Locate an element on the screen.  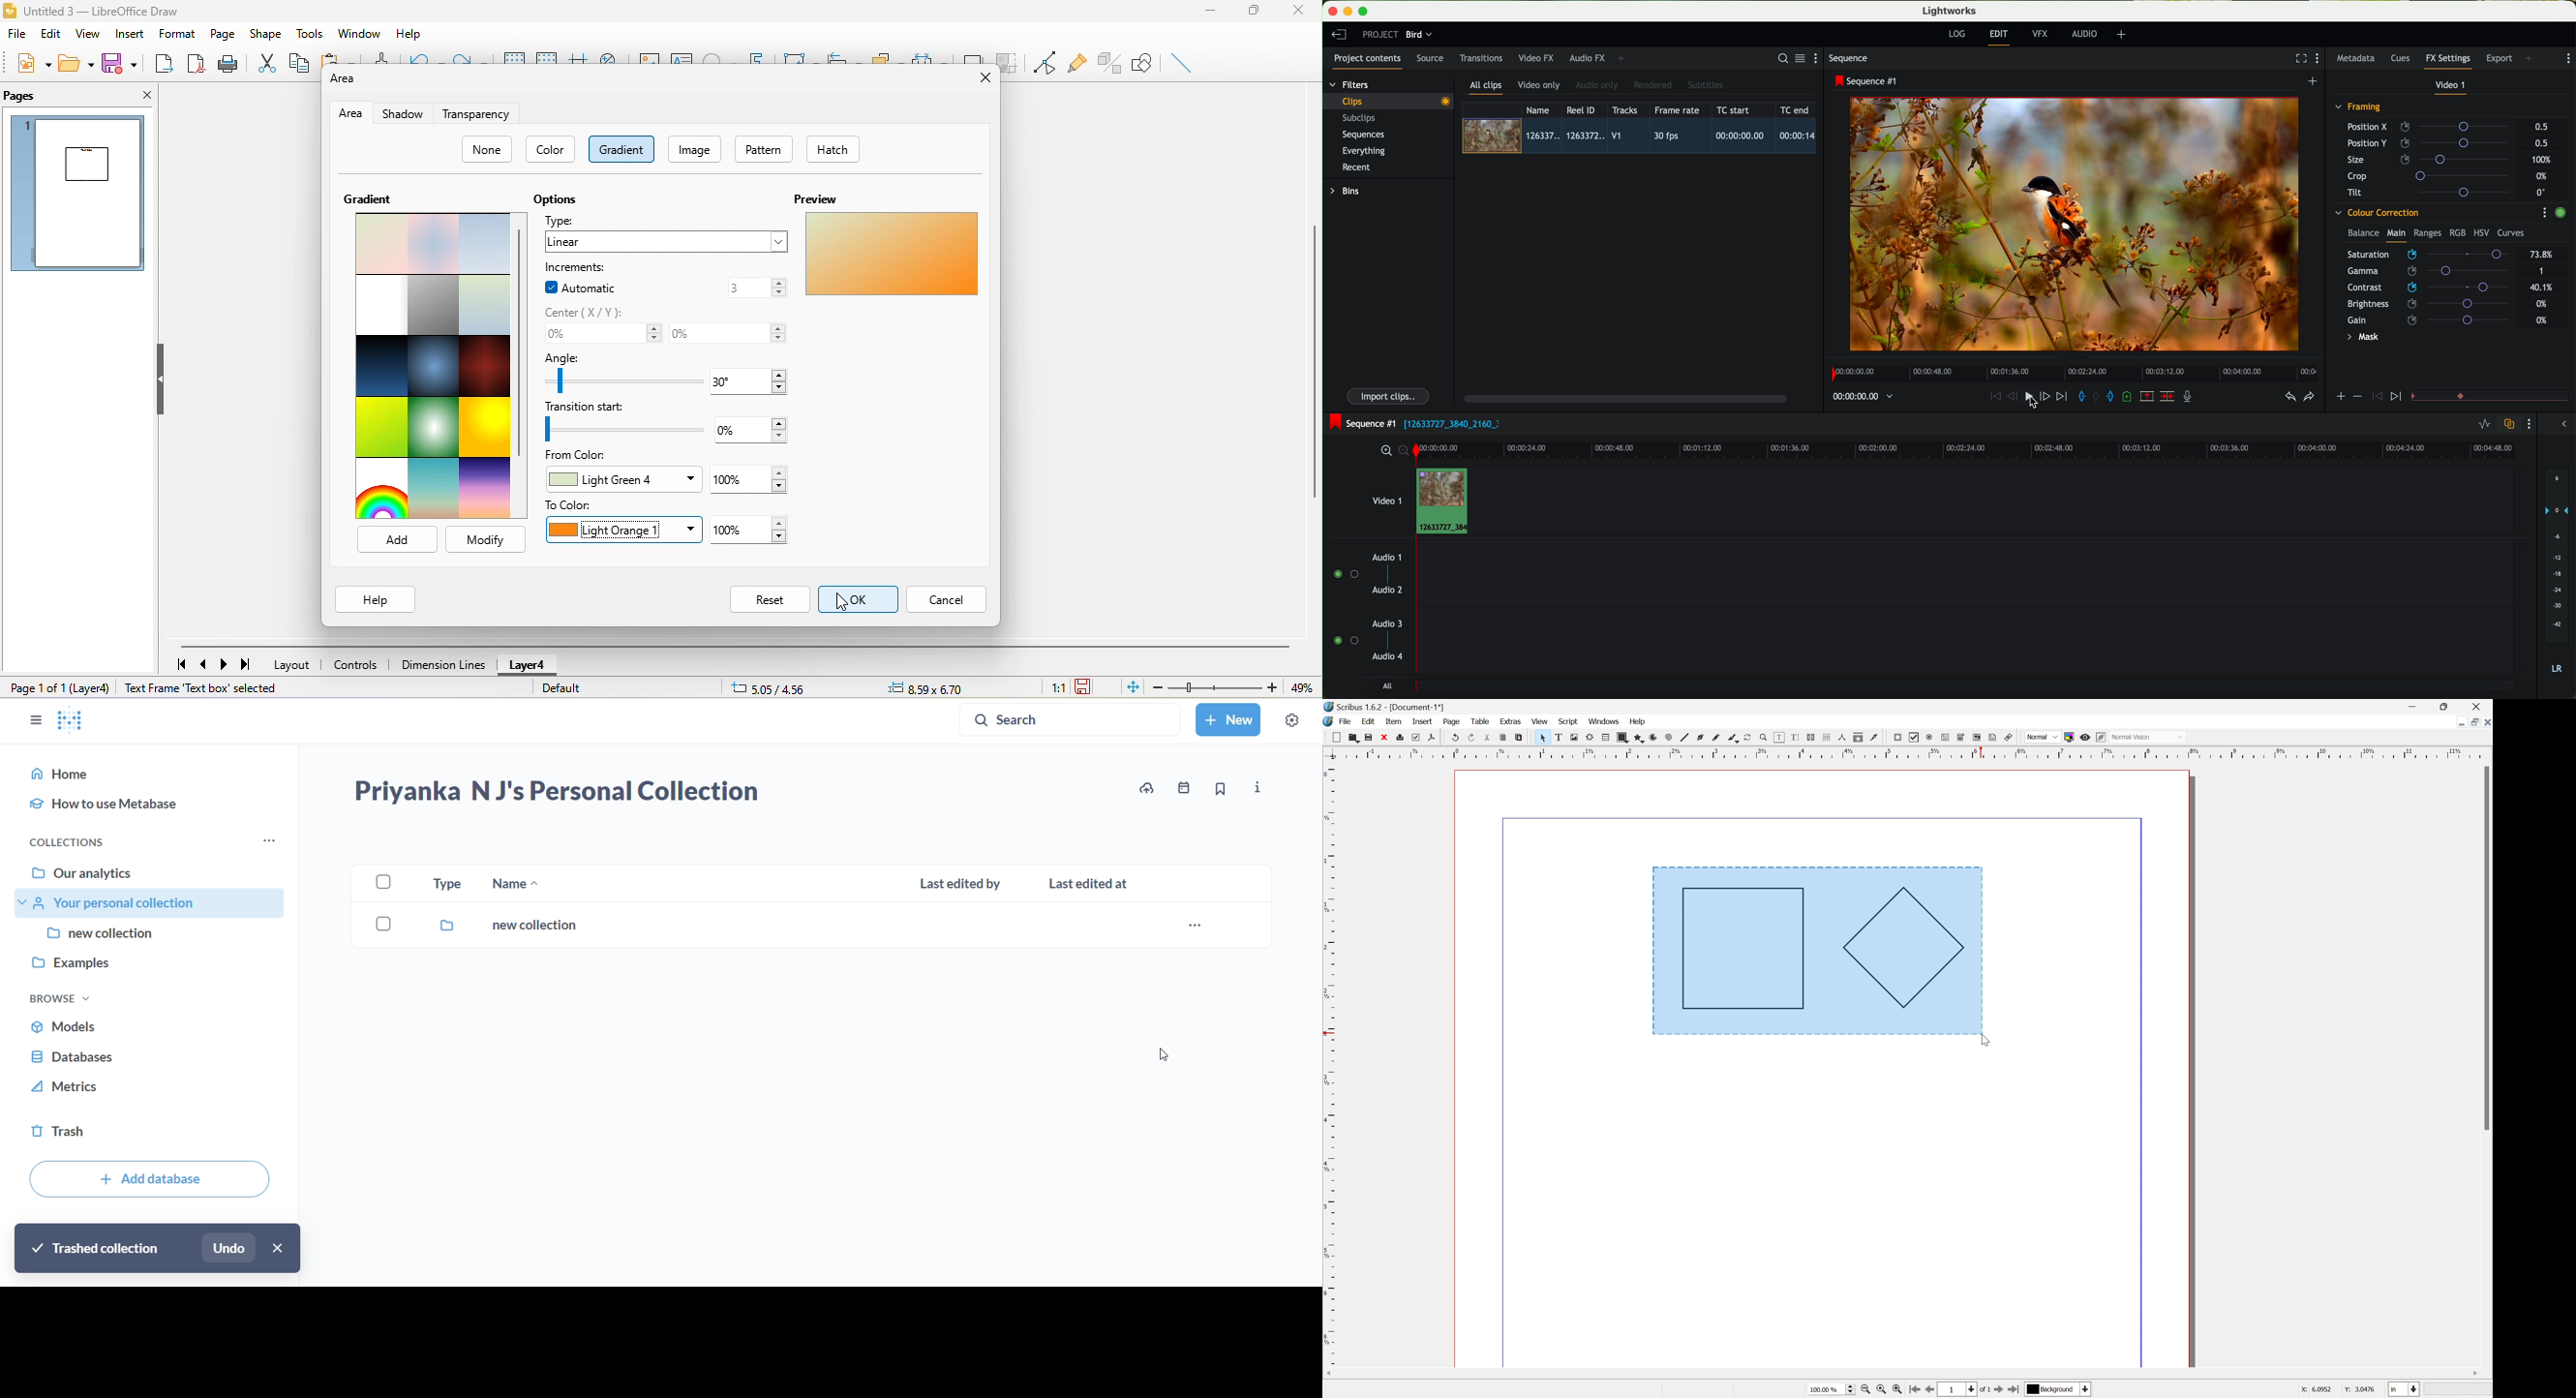
Zoom in is located at coordinates (1865, 1390).